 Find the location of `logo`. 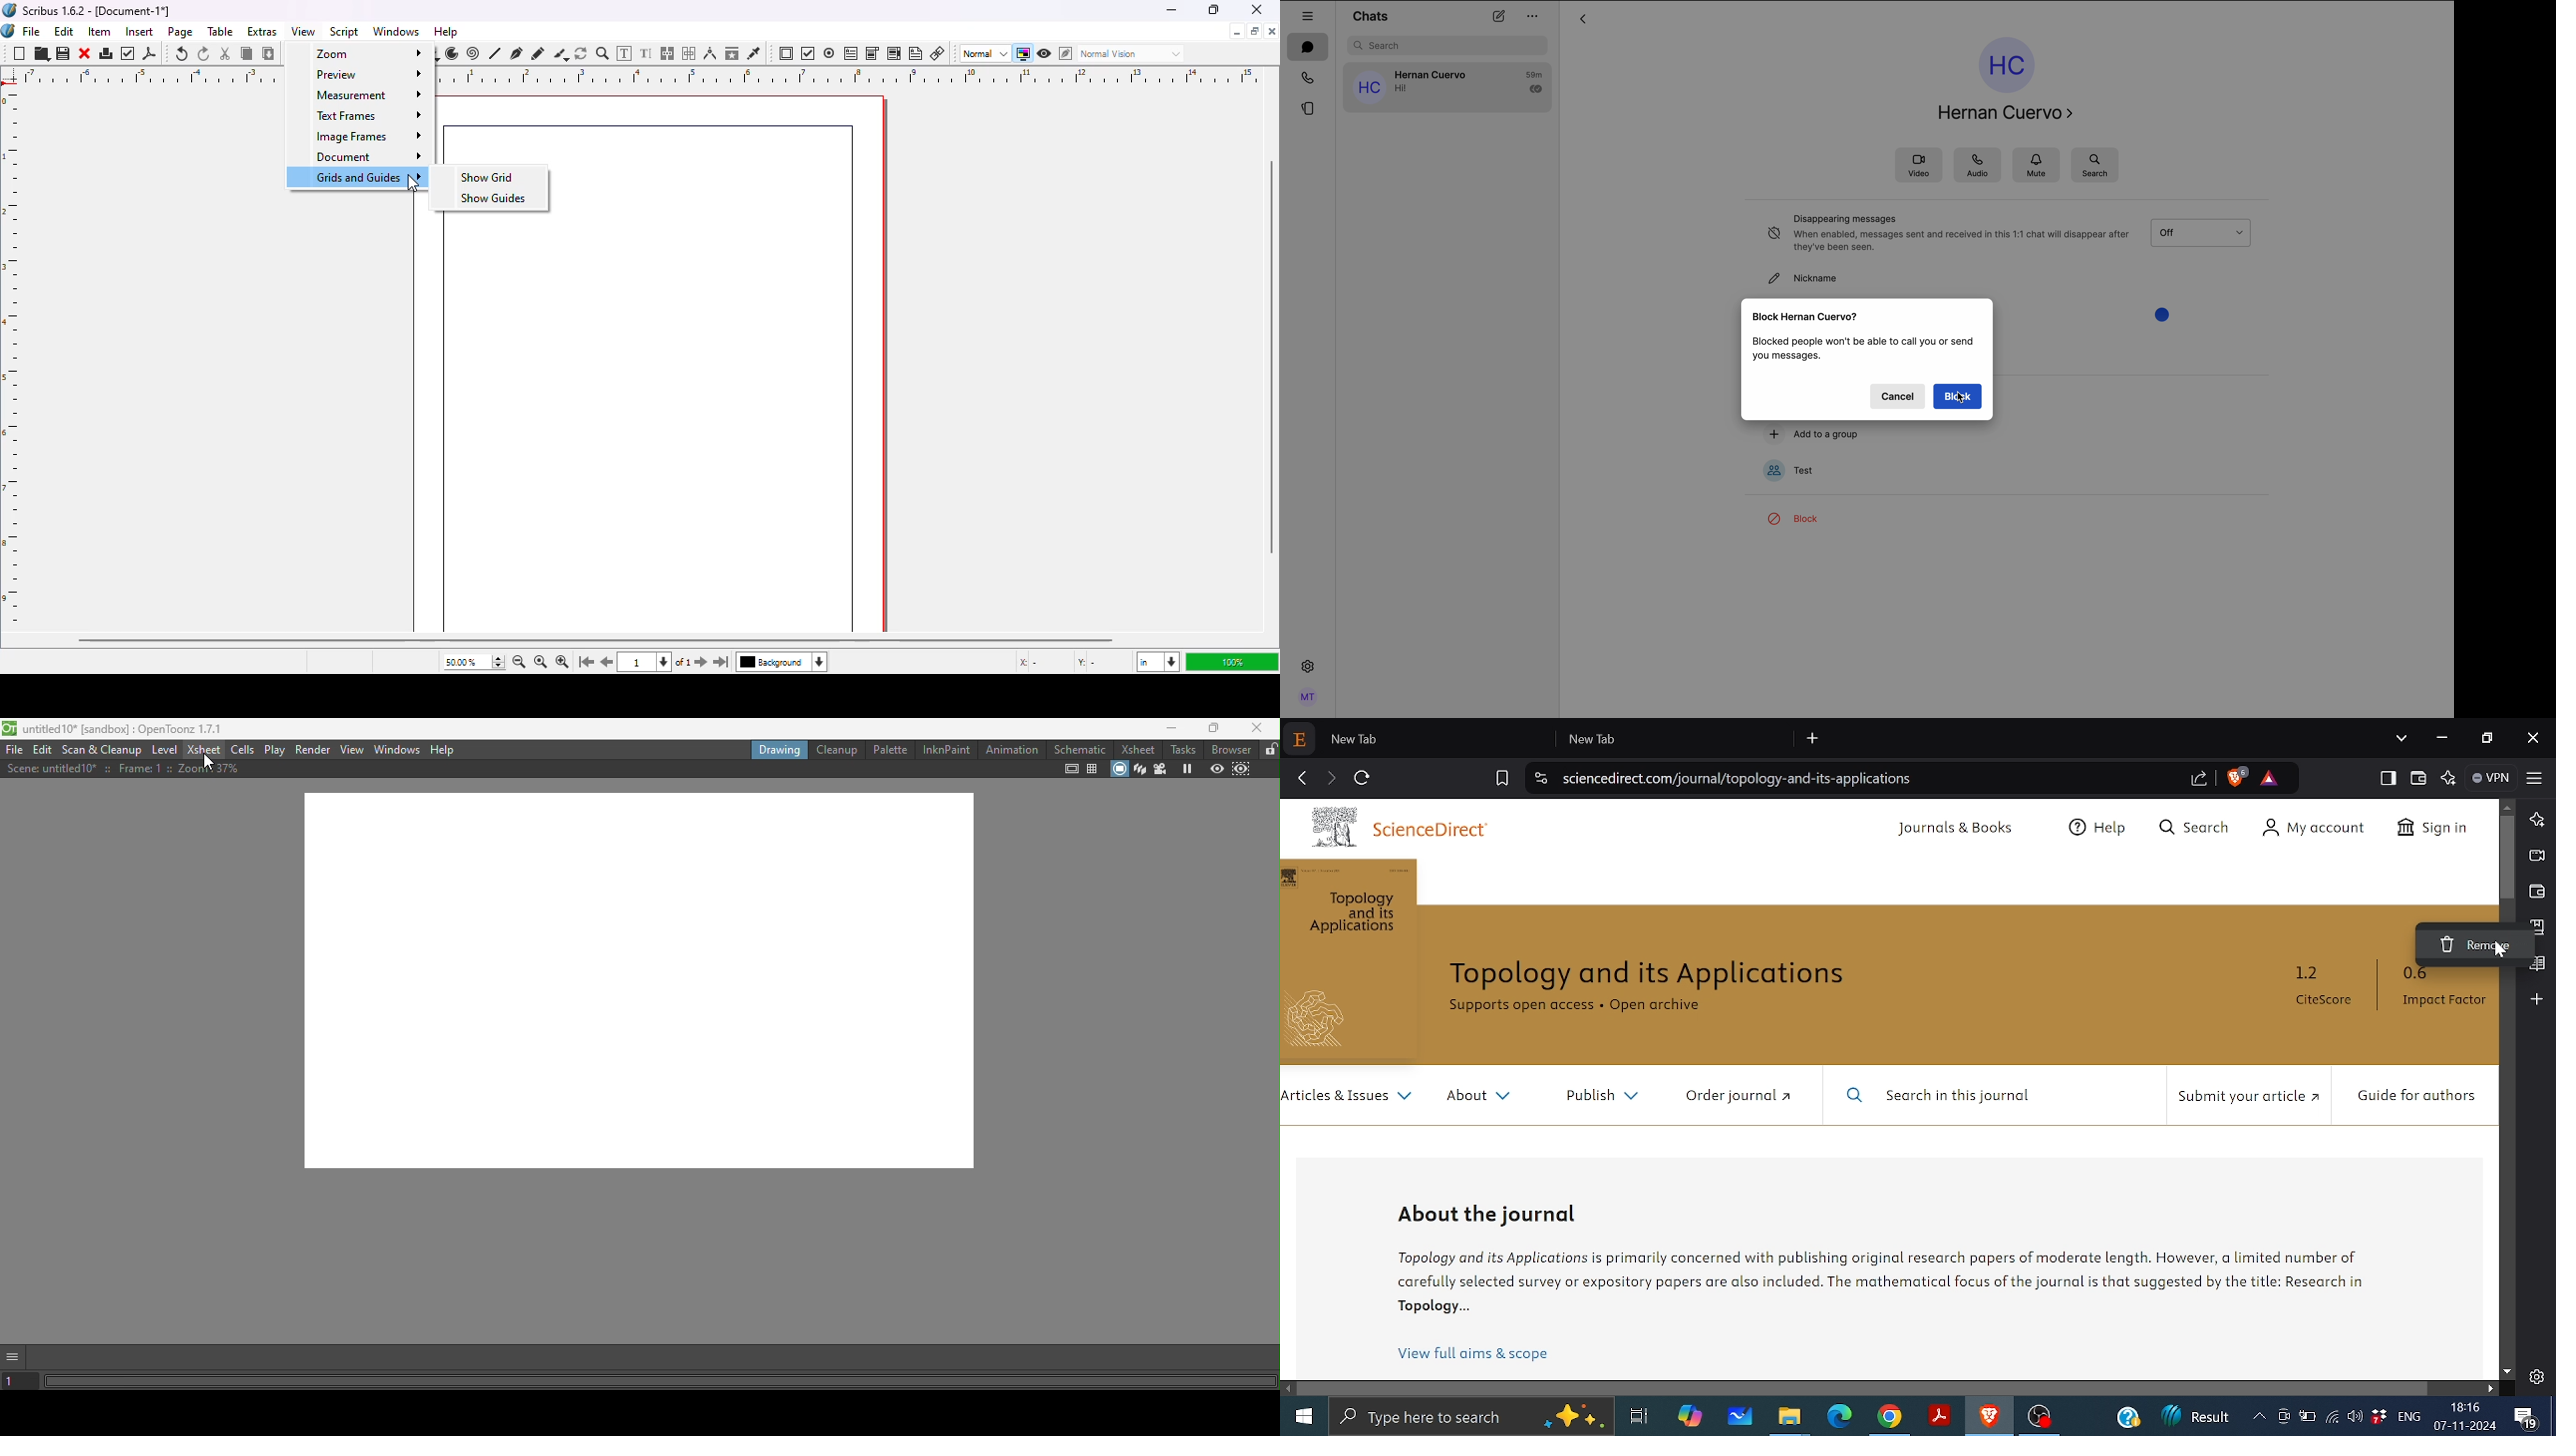

logo is located at coordinates (8, 31).